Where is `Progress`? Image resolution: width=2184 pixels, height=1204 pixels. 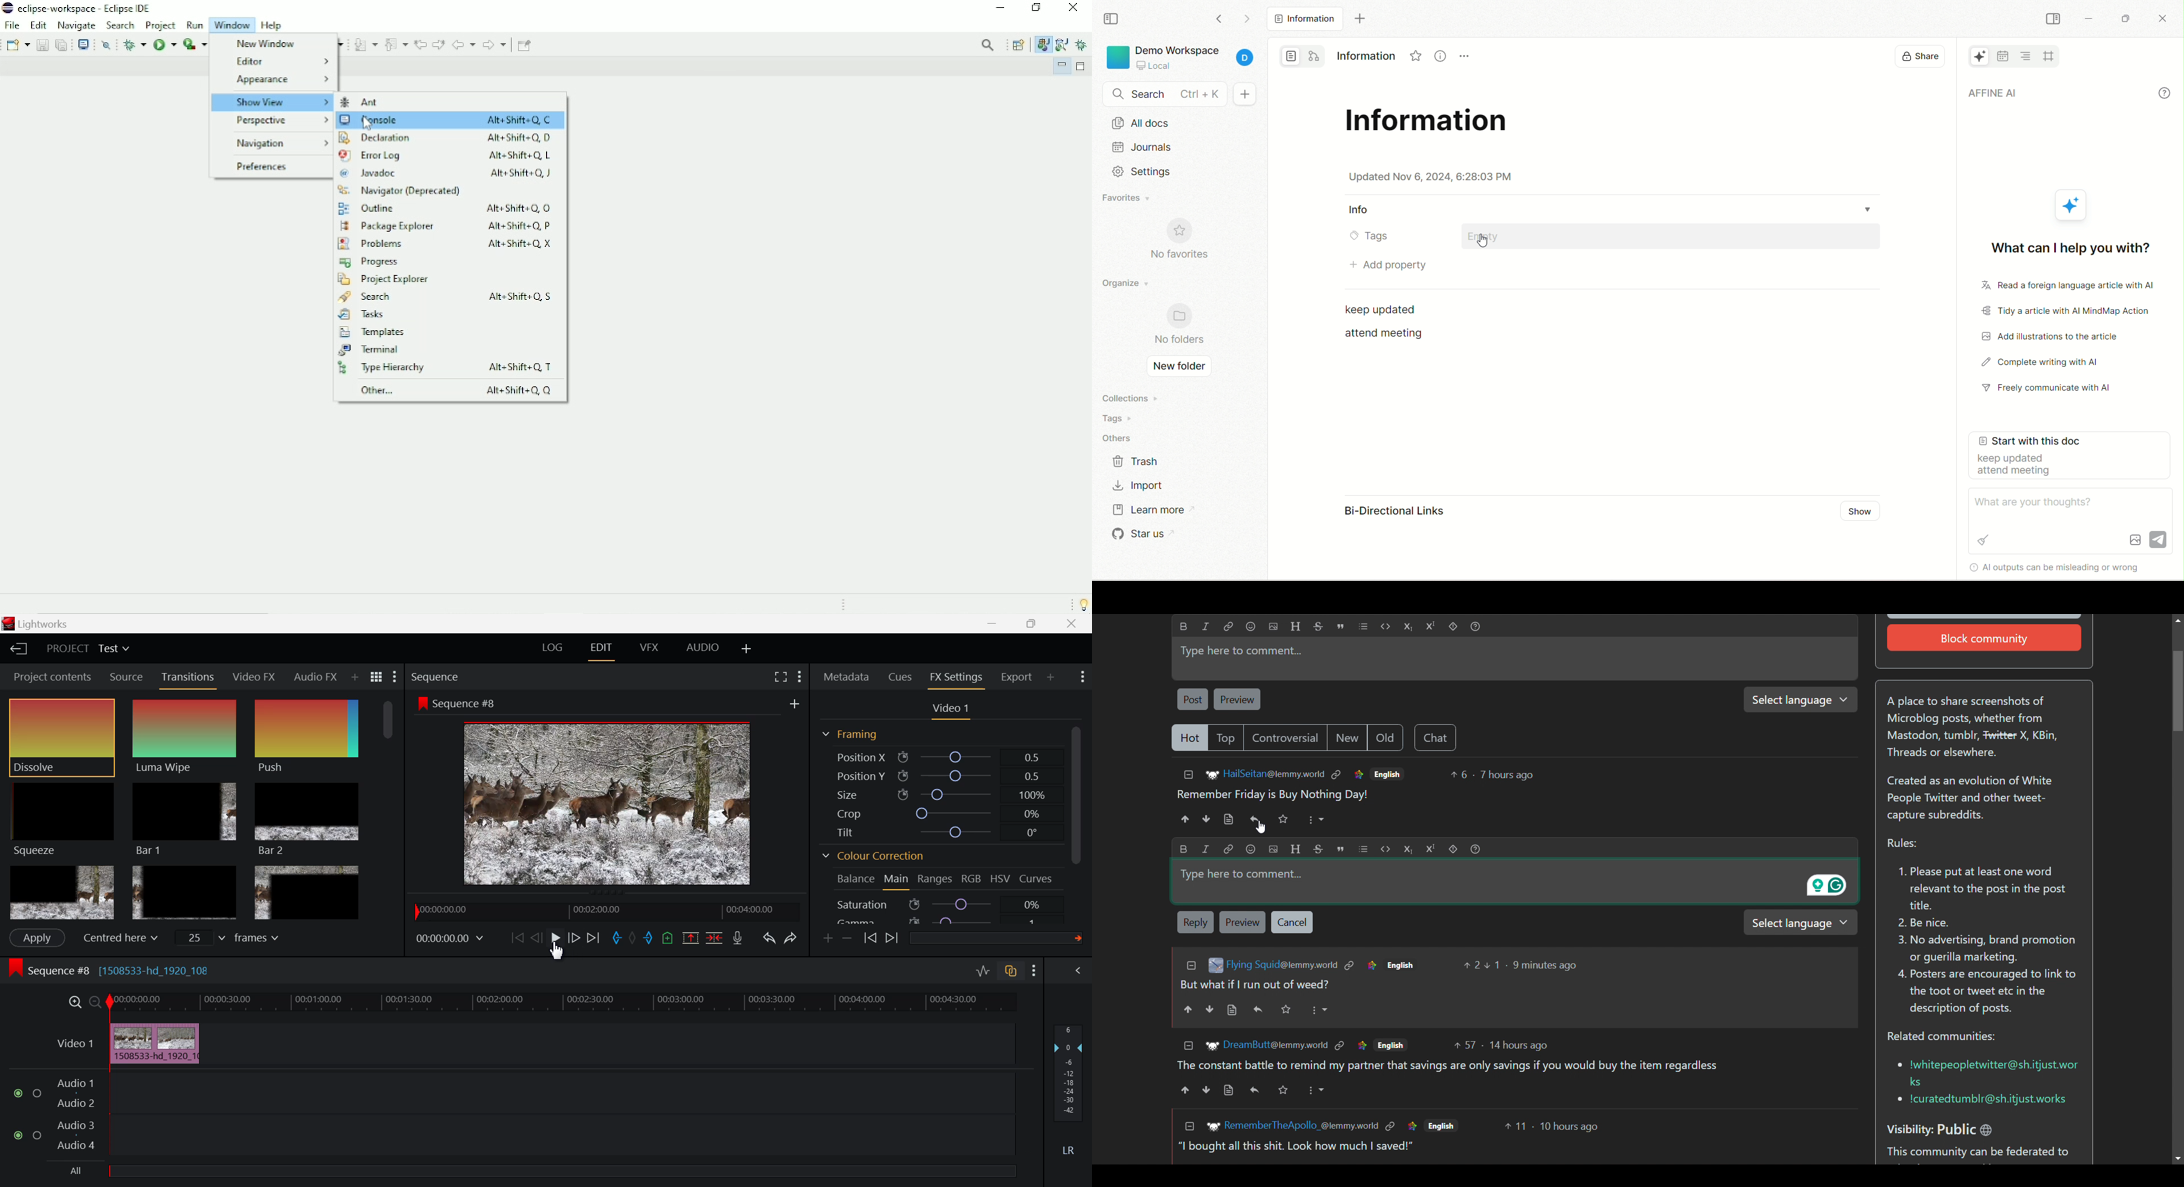 Progress is located at coordinates (370, 262).